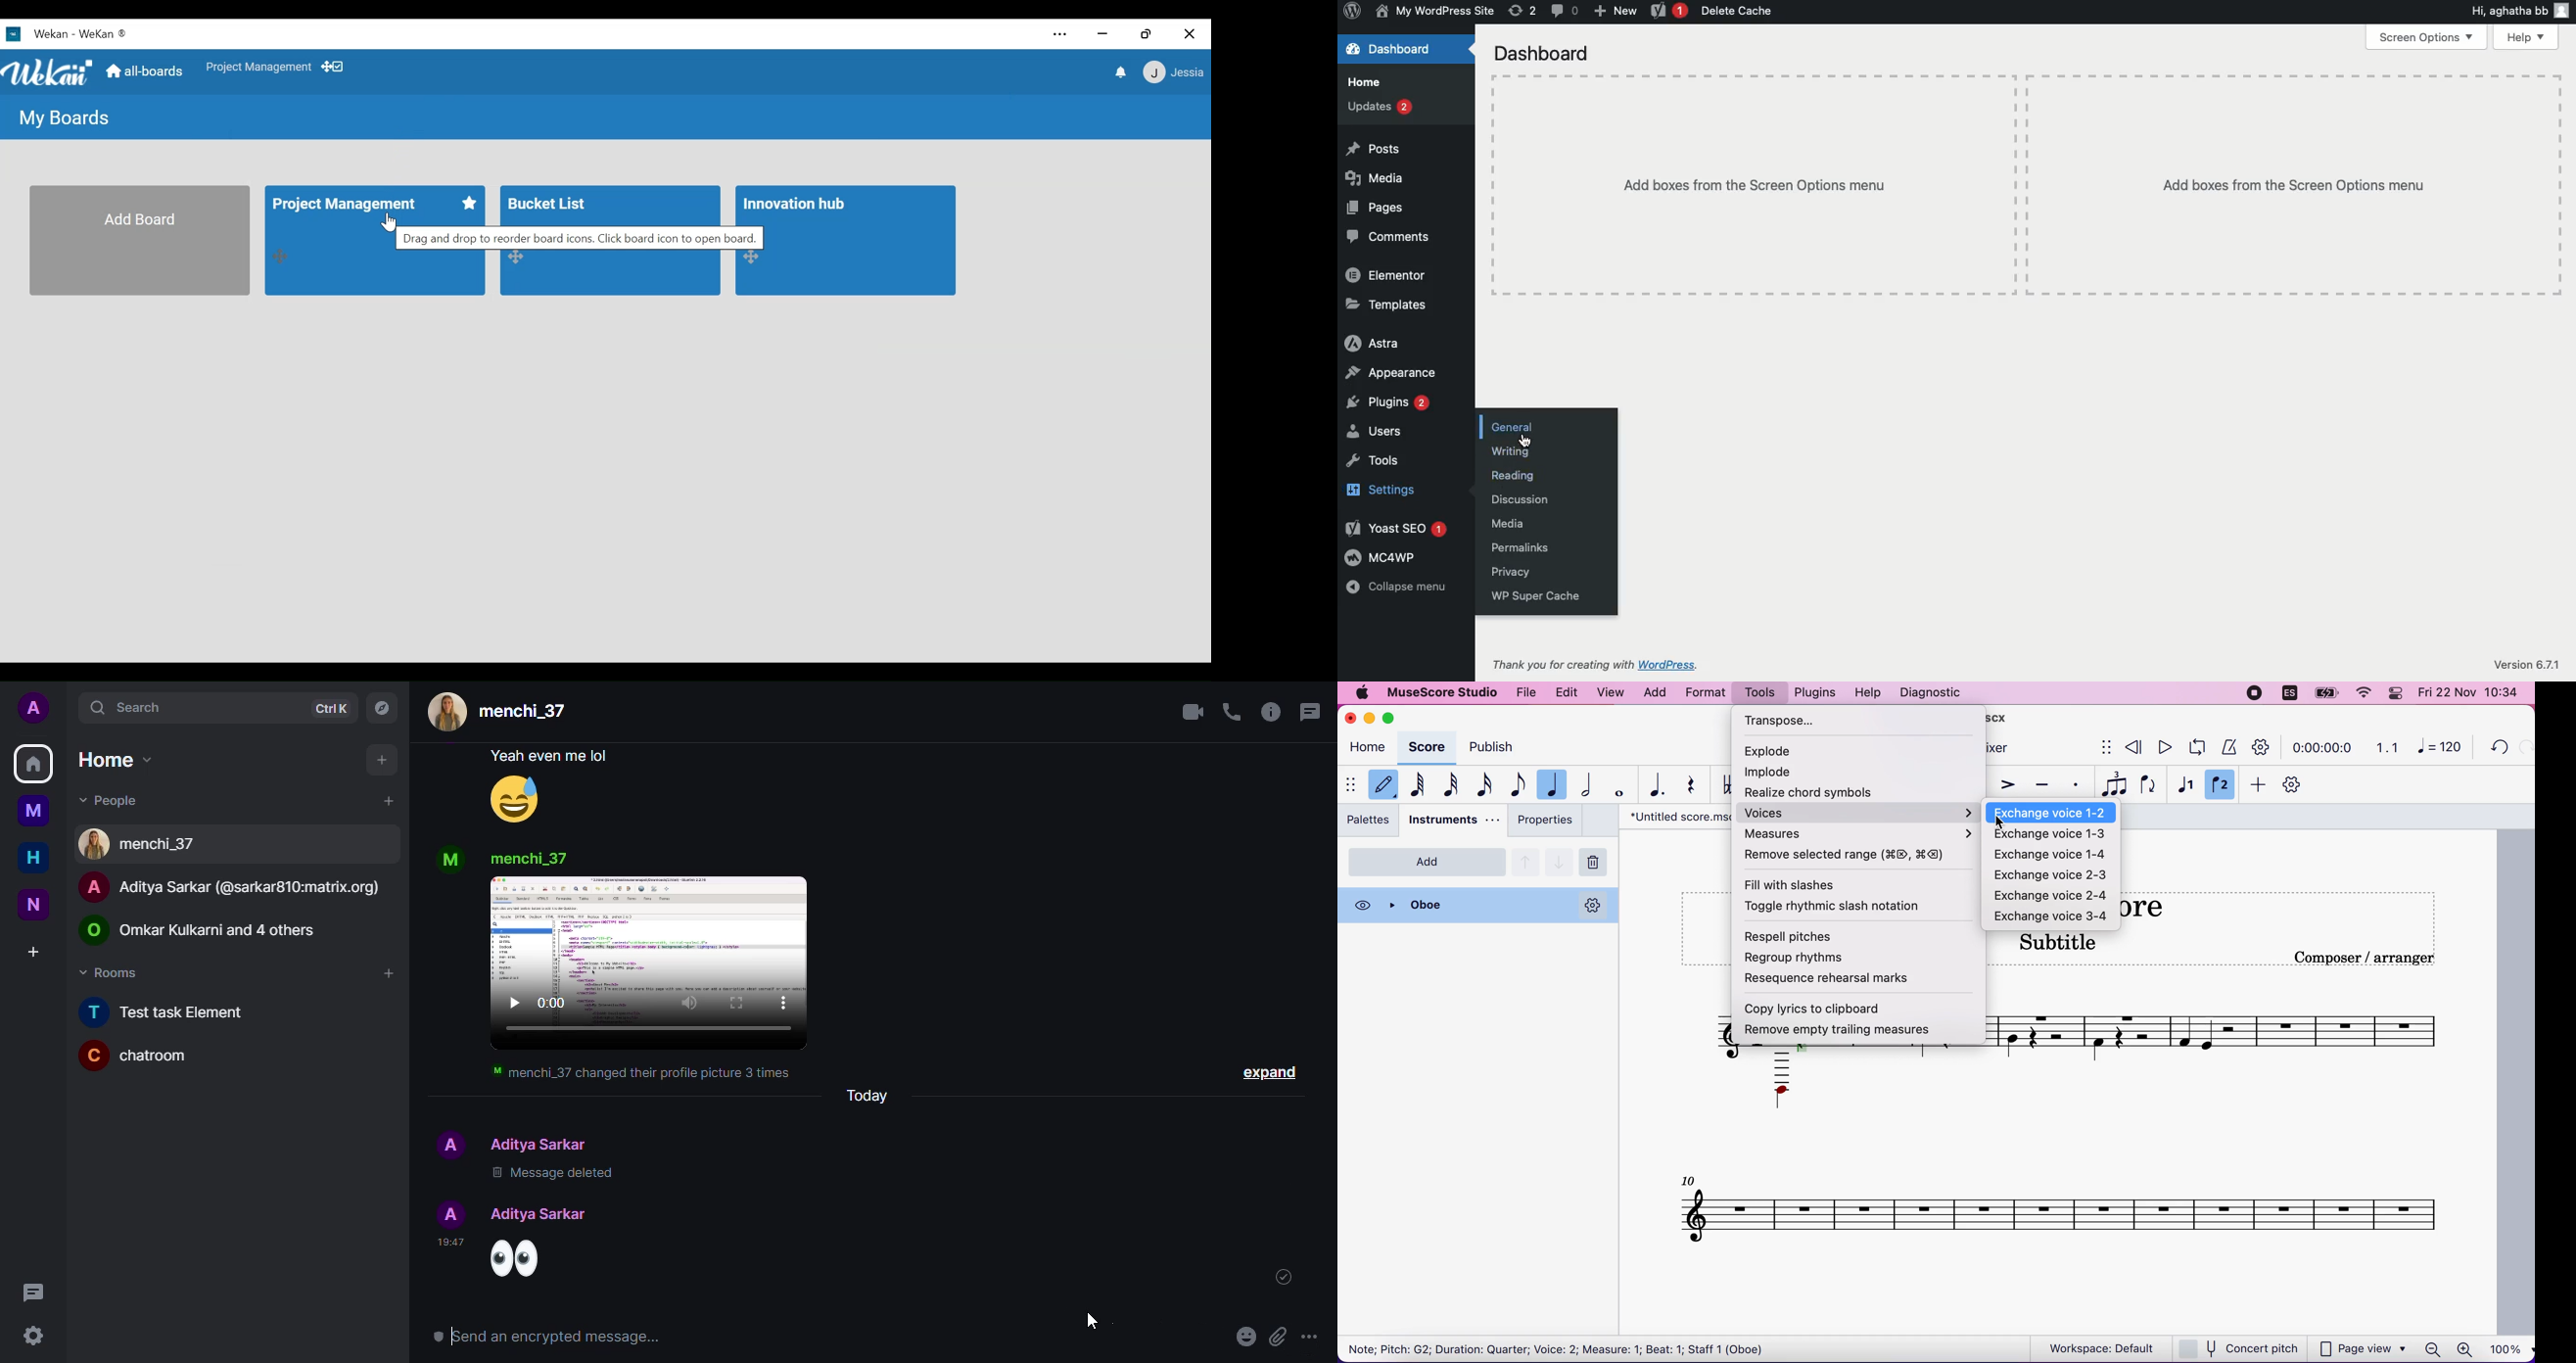 This screenshot has height=1372, width=2576. Describe the element at coordinates (1515, 475) in the screenshot. I see `Reading` at that location.